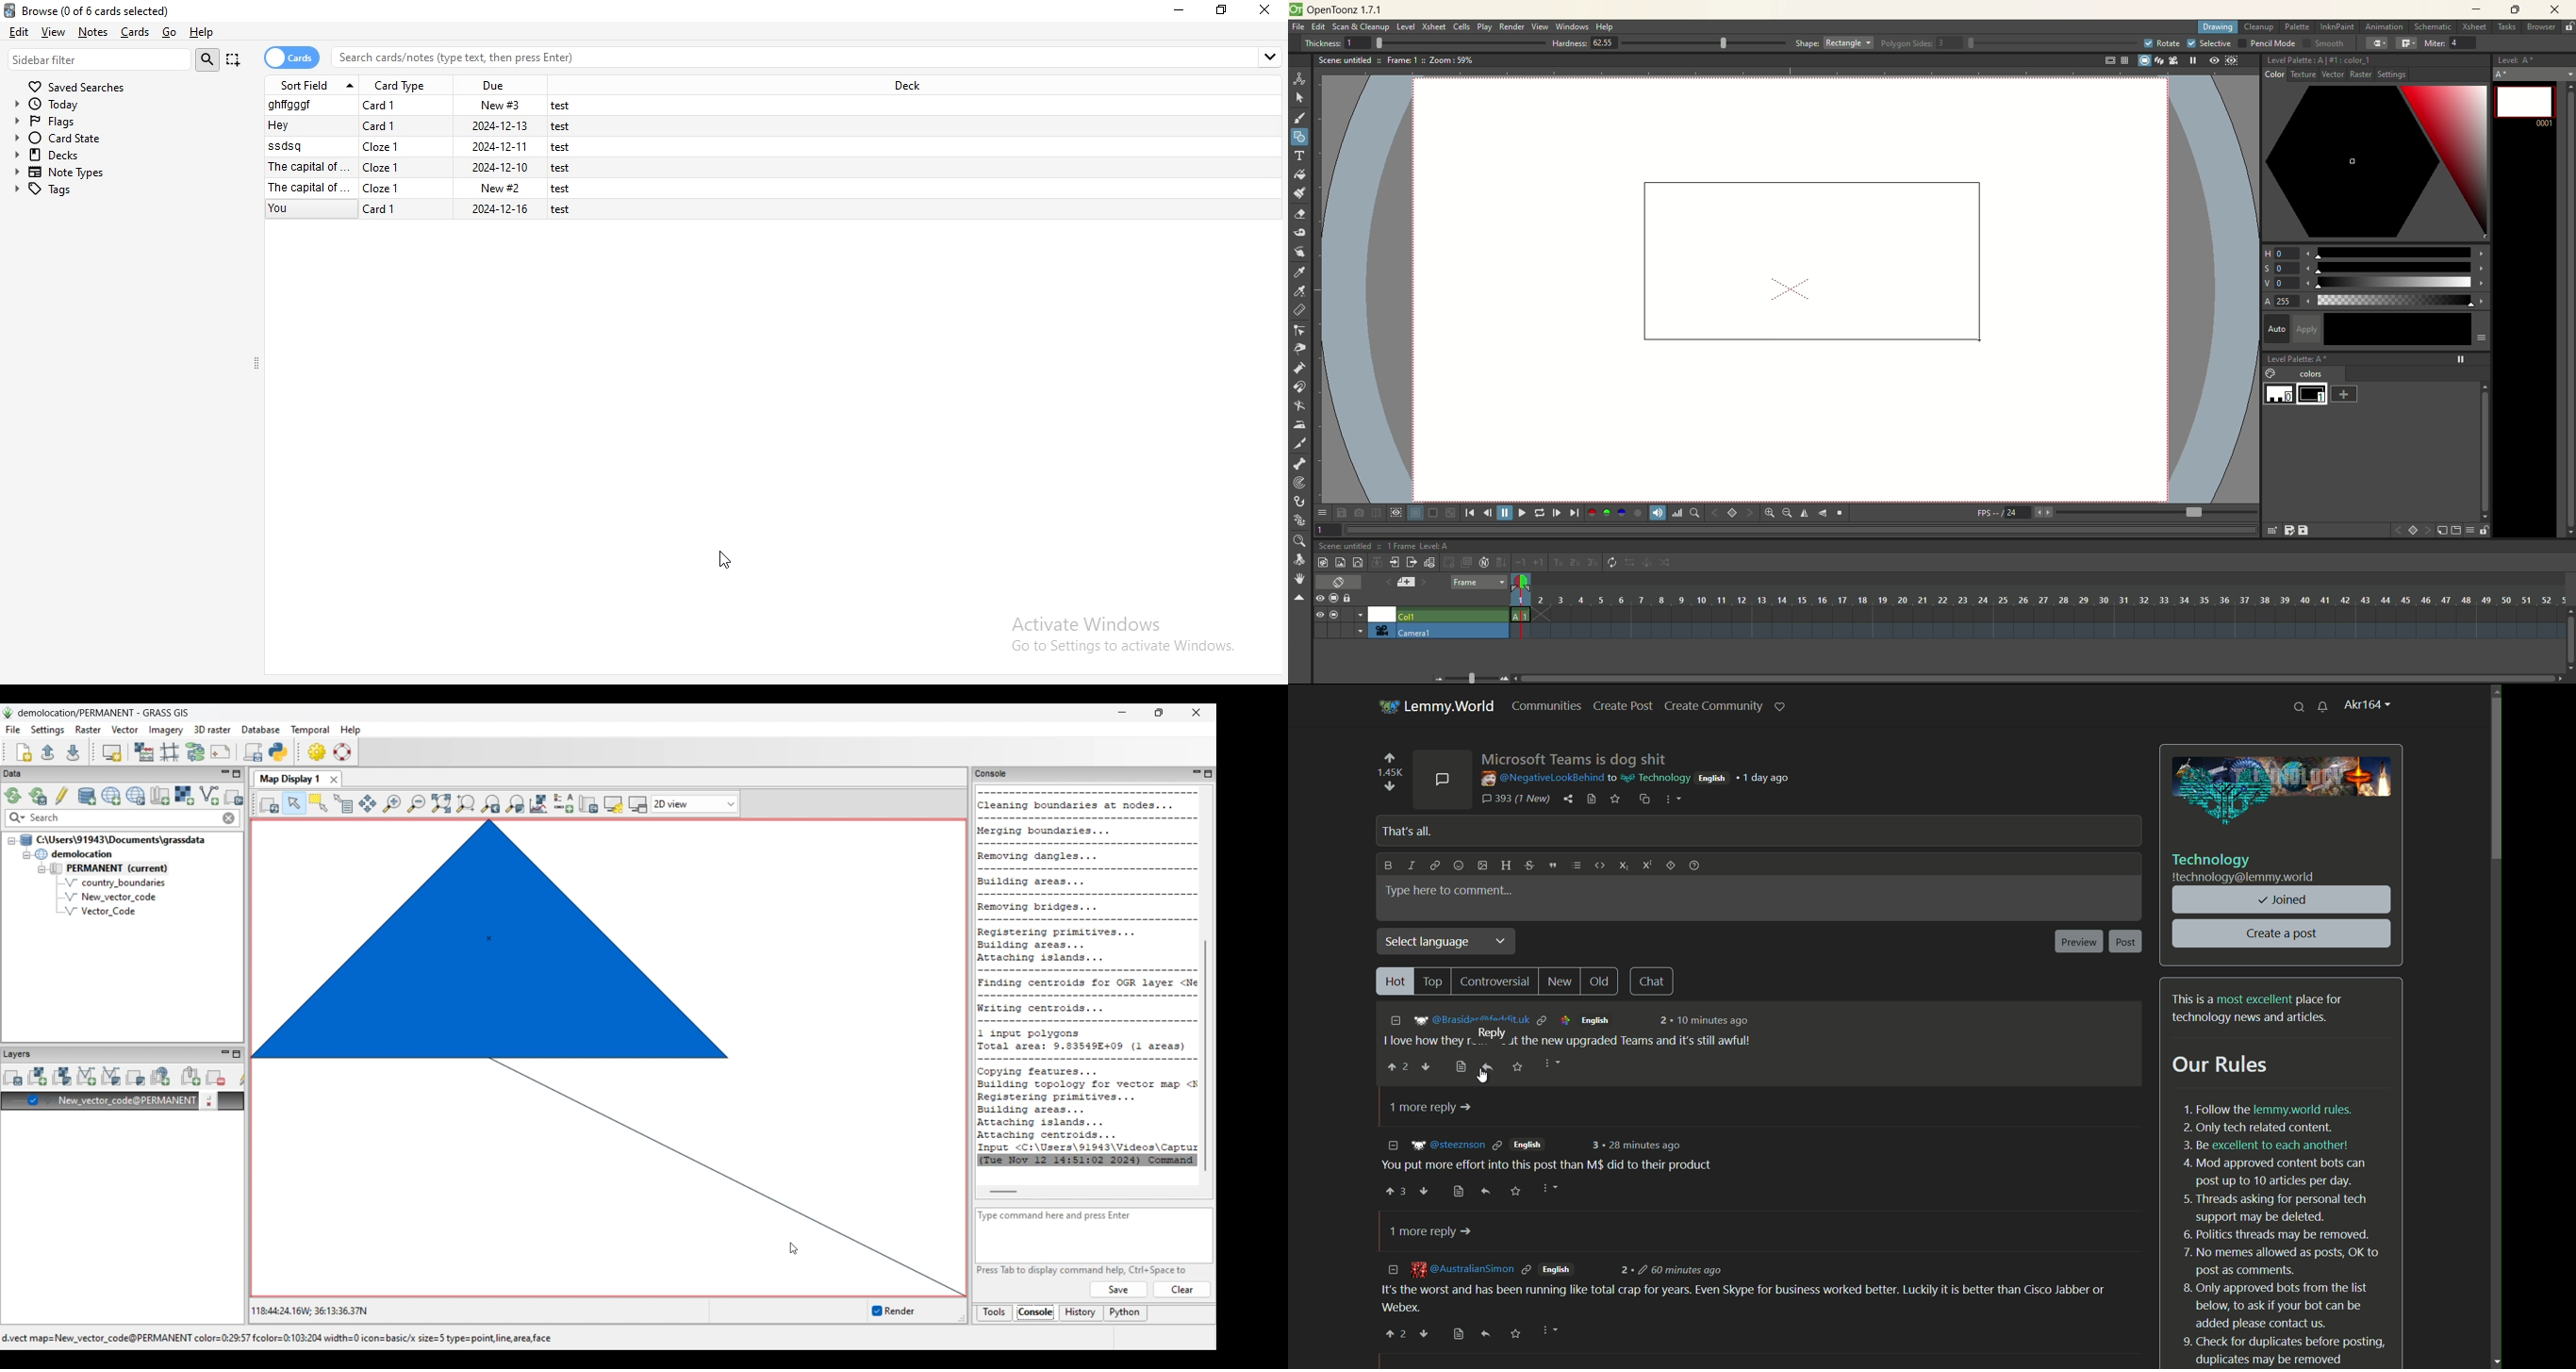  Describe the element at coordinates (1387, 546) in the screenshot. I see `scene untitled :: 1 Frame level : A` at that location.